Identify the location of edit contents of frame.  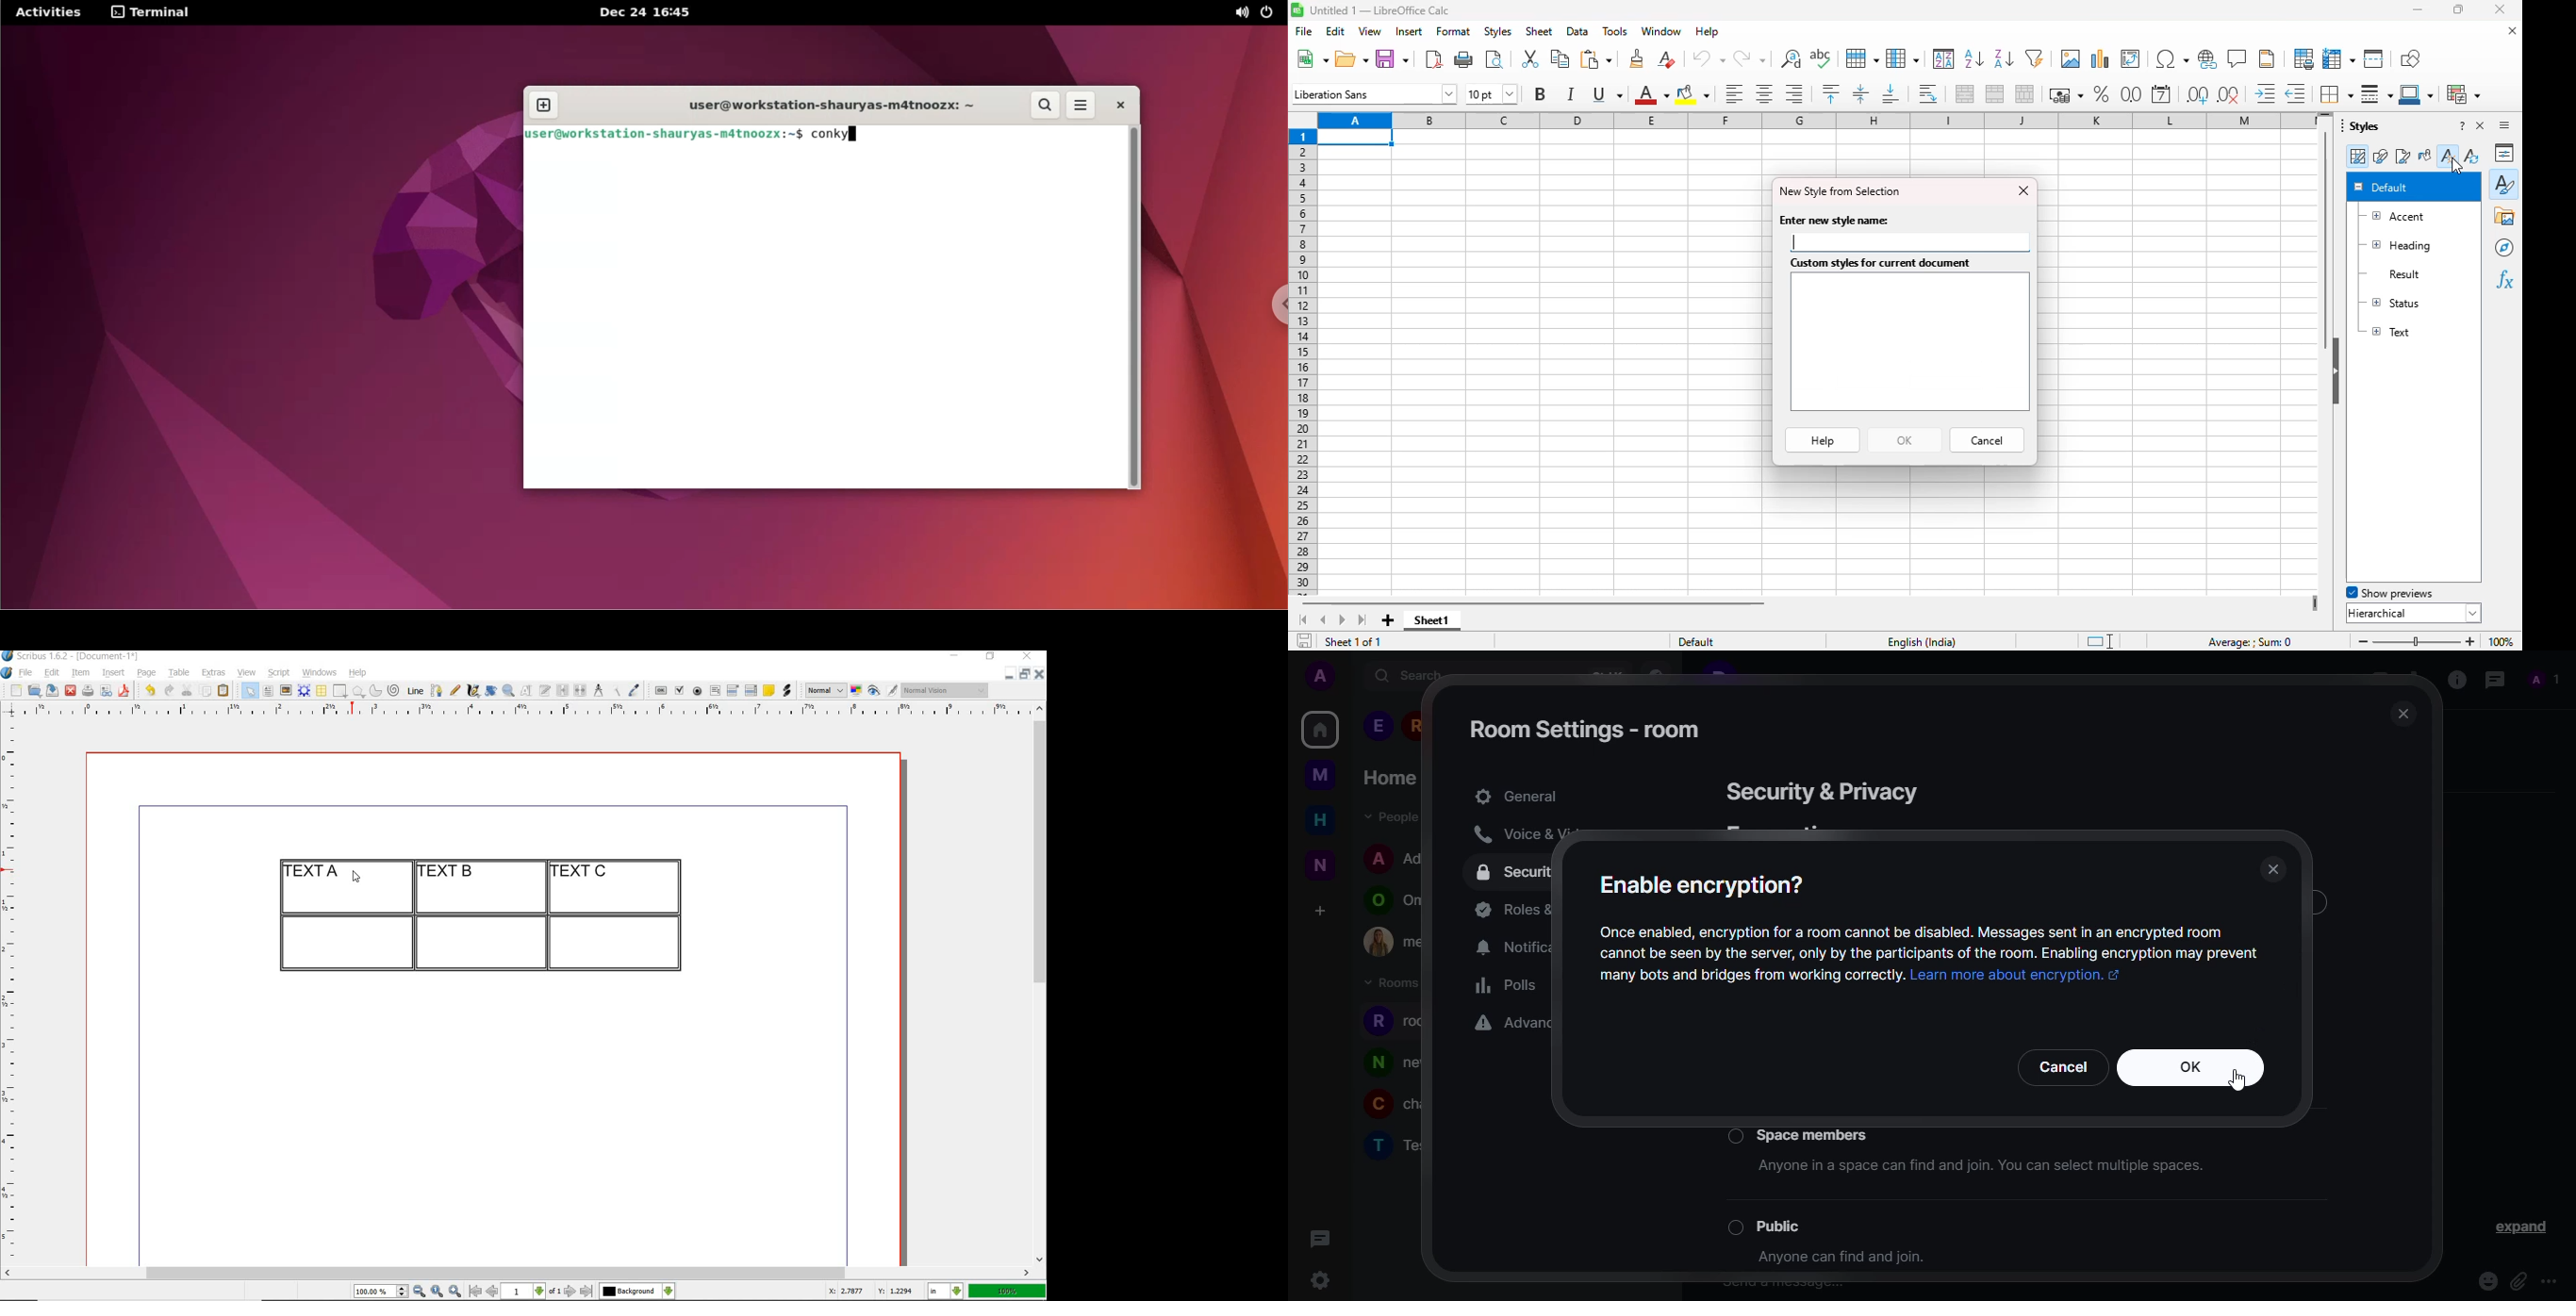
(527, 690).